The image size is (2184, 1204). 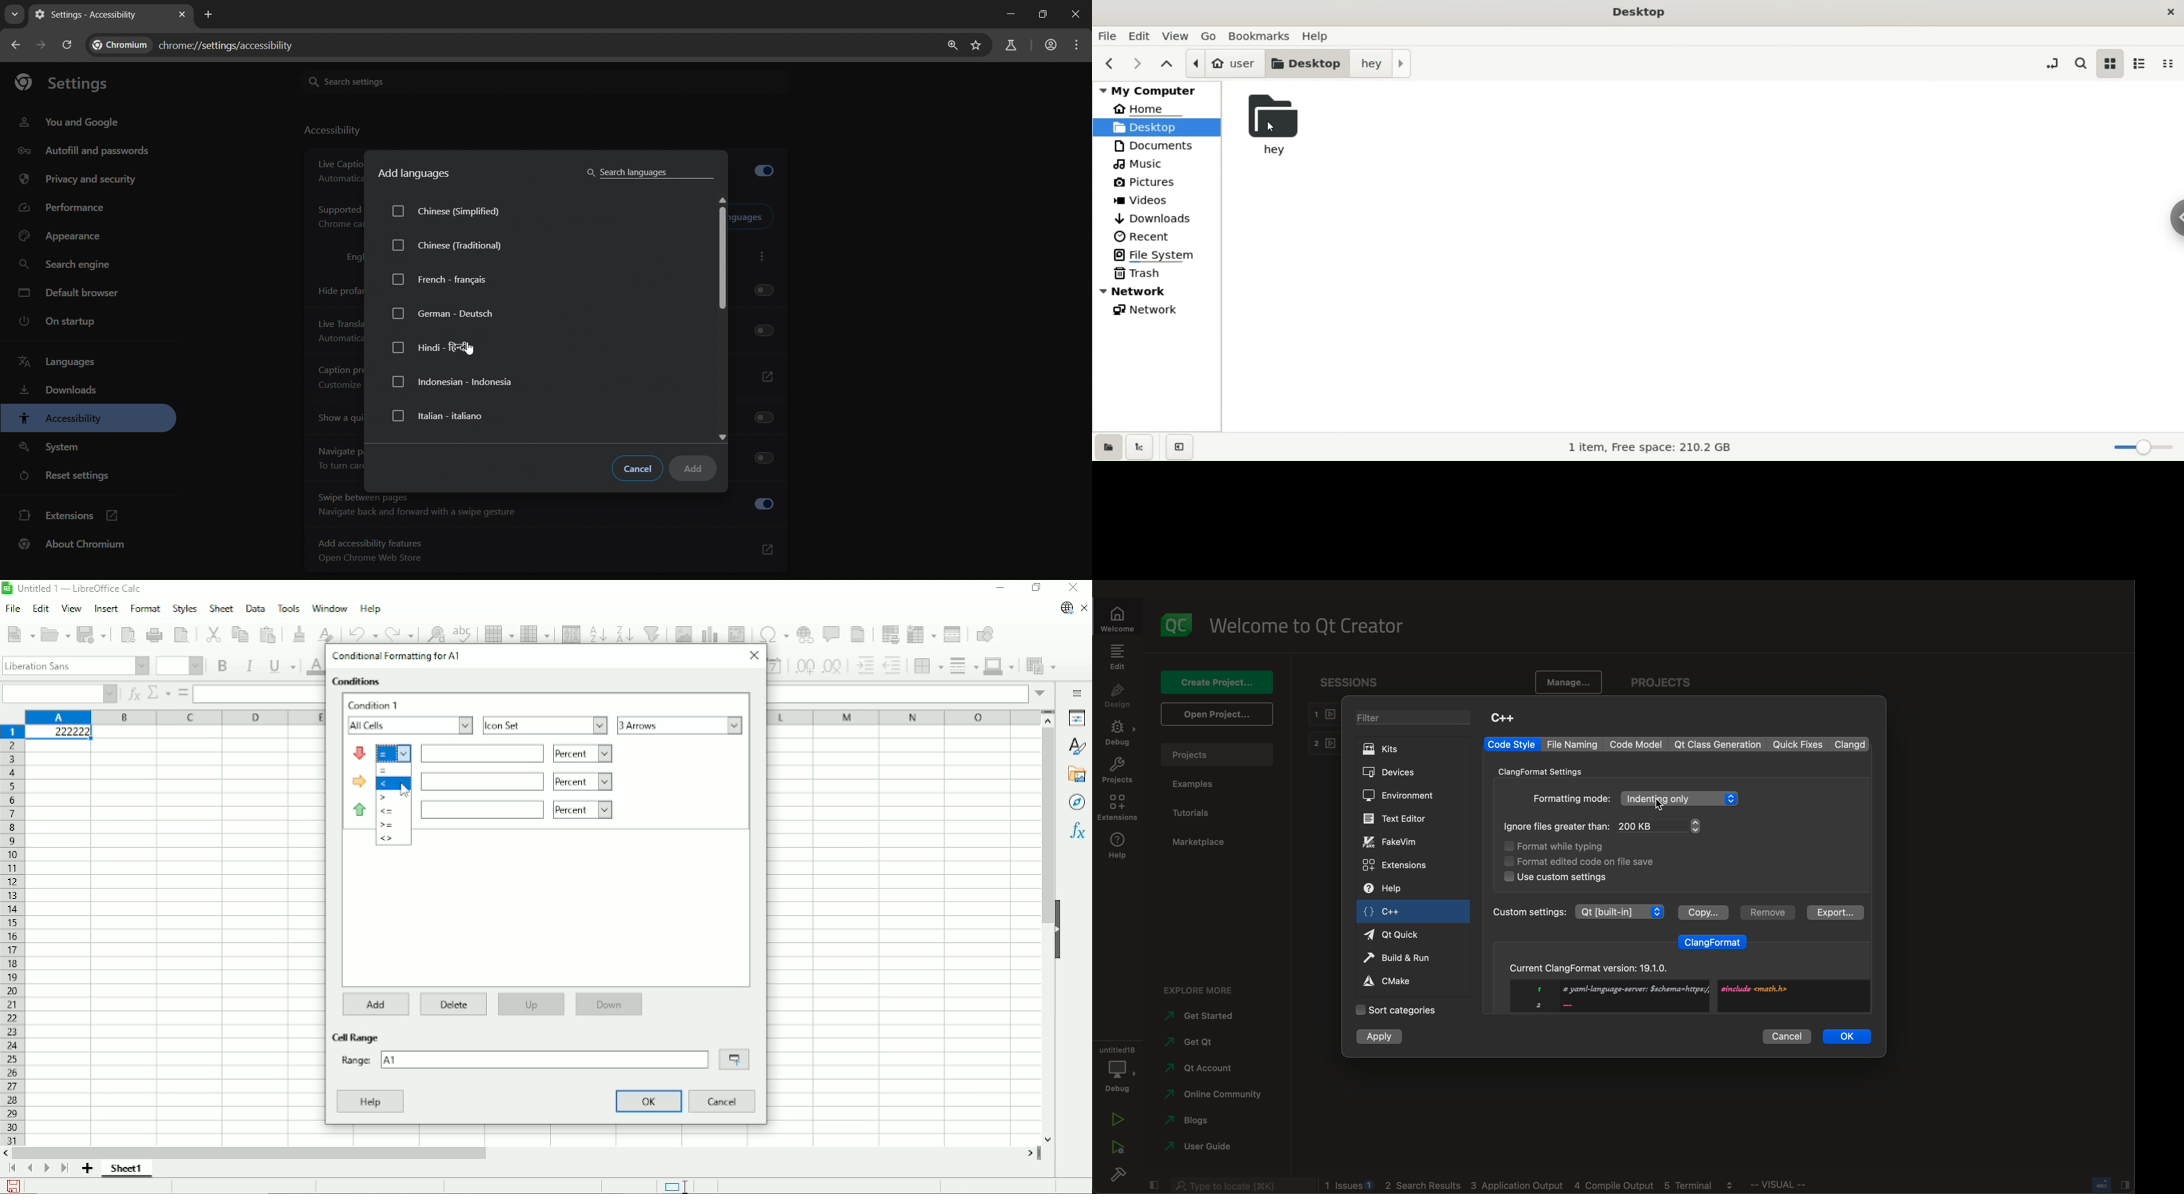 What do you see at coordinates (358, 682) in the screenshot?
I see `Conditions` at bounding box center [358, 682].